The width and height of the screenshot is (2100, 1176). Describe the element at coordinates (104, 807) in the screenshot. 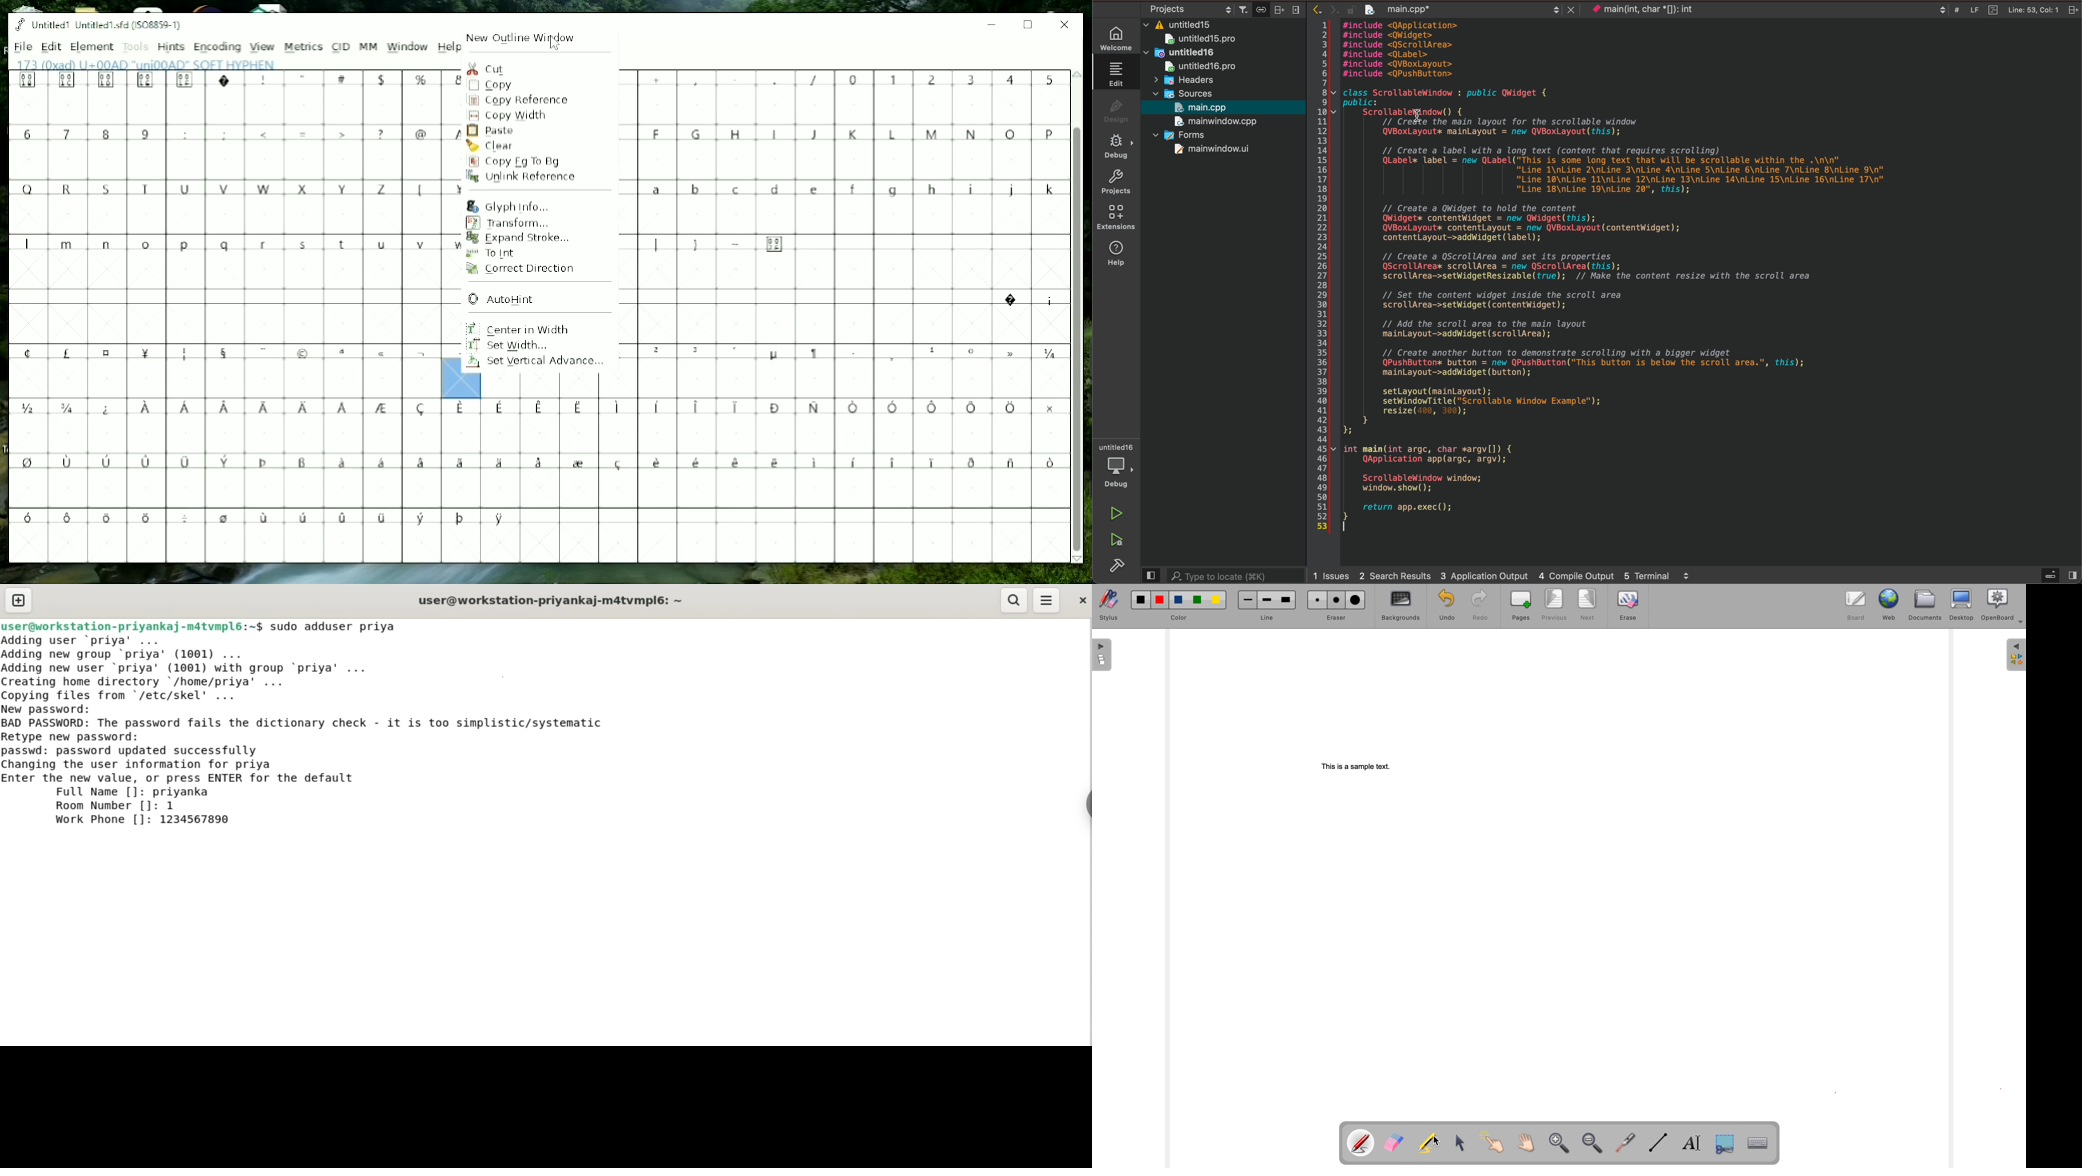

I see `room number []:` at that location.